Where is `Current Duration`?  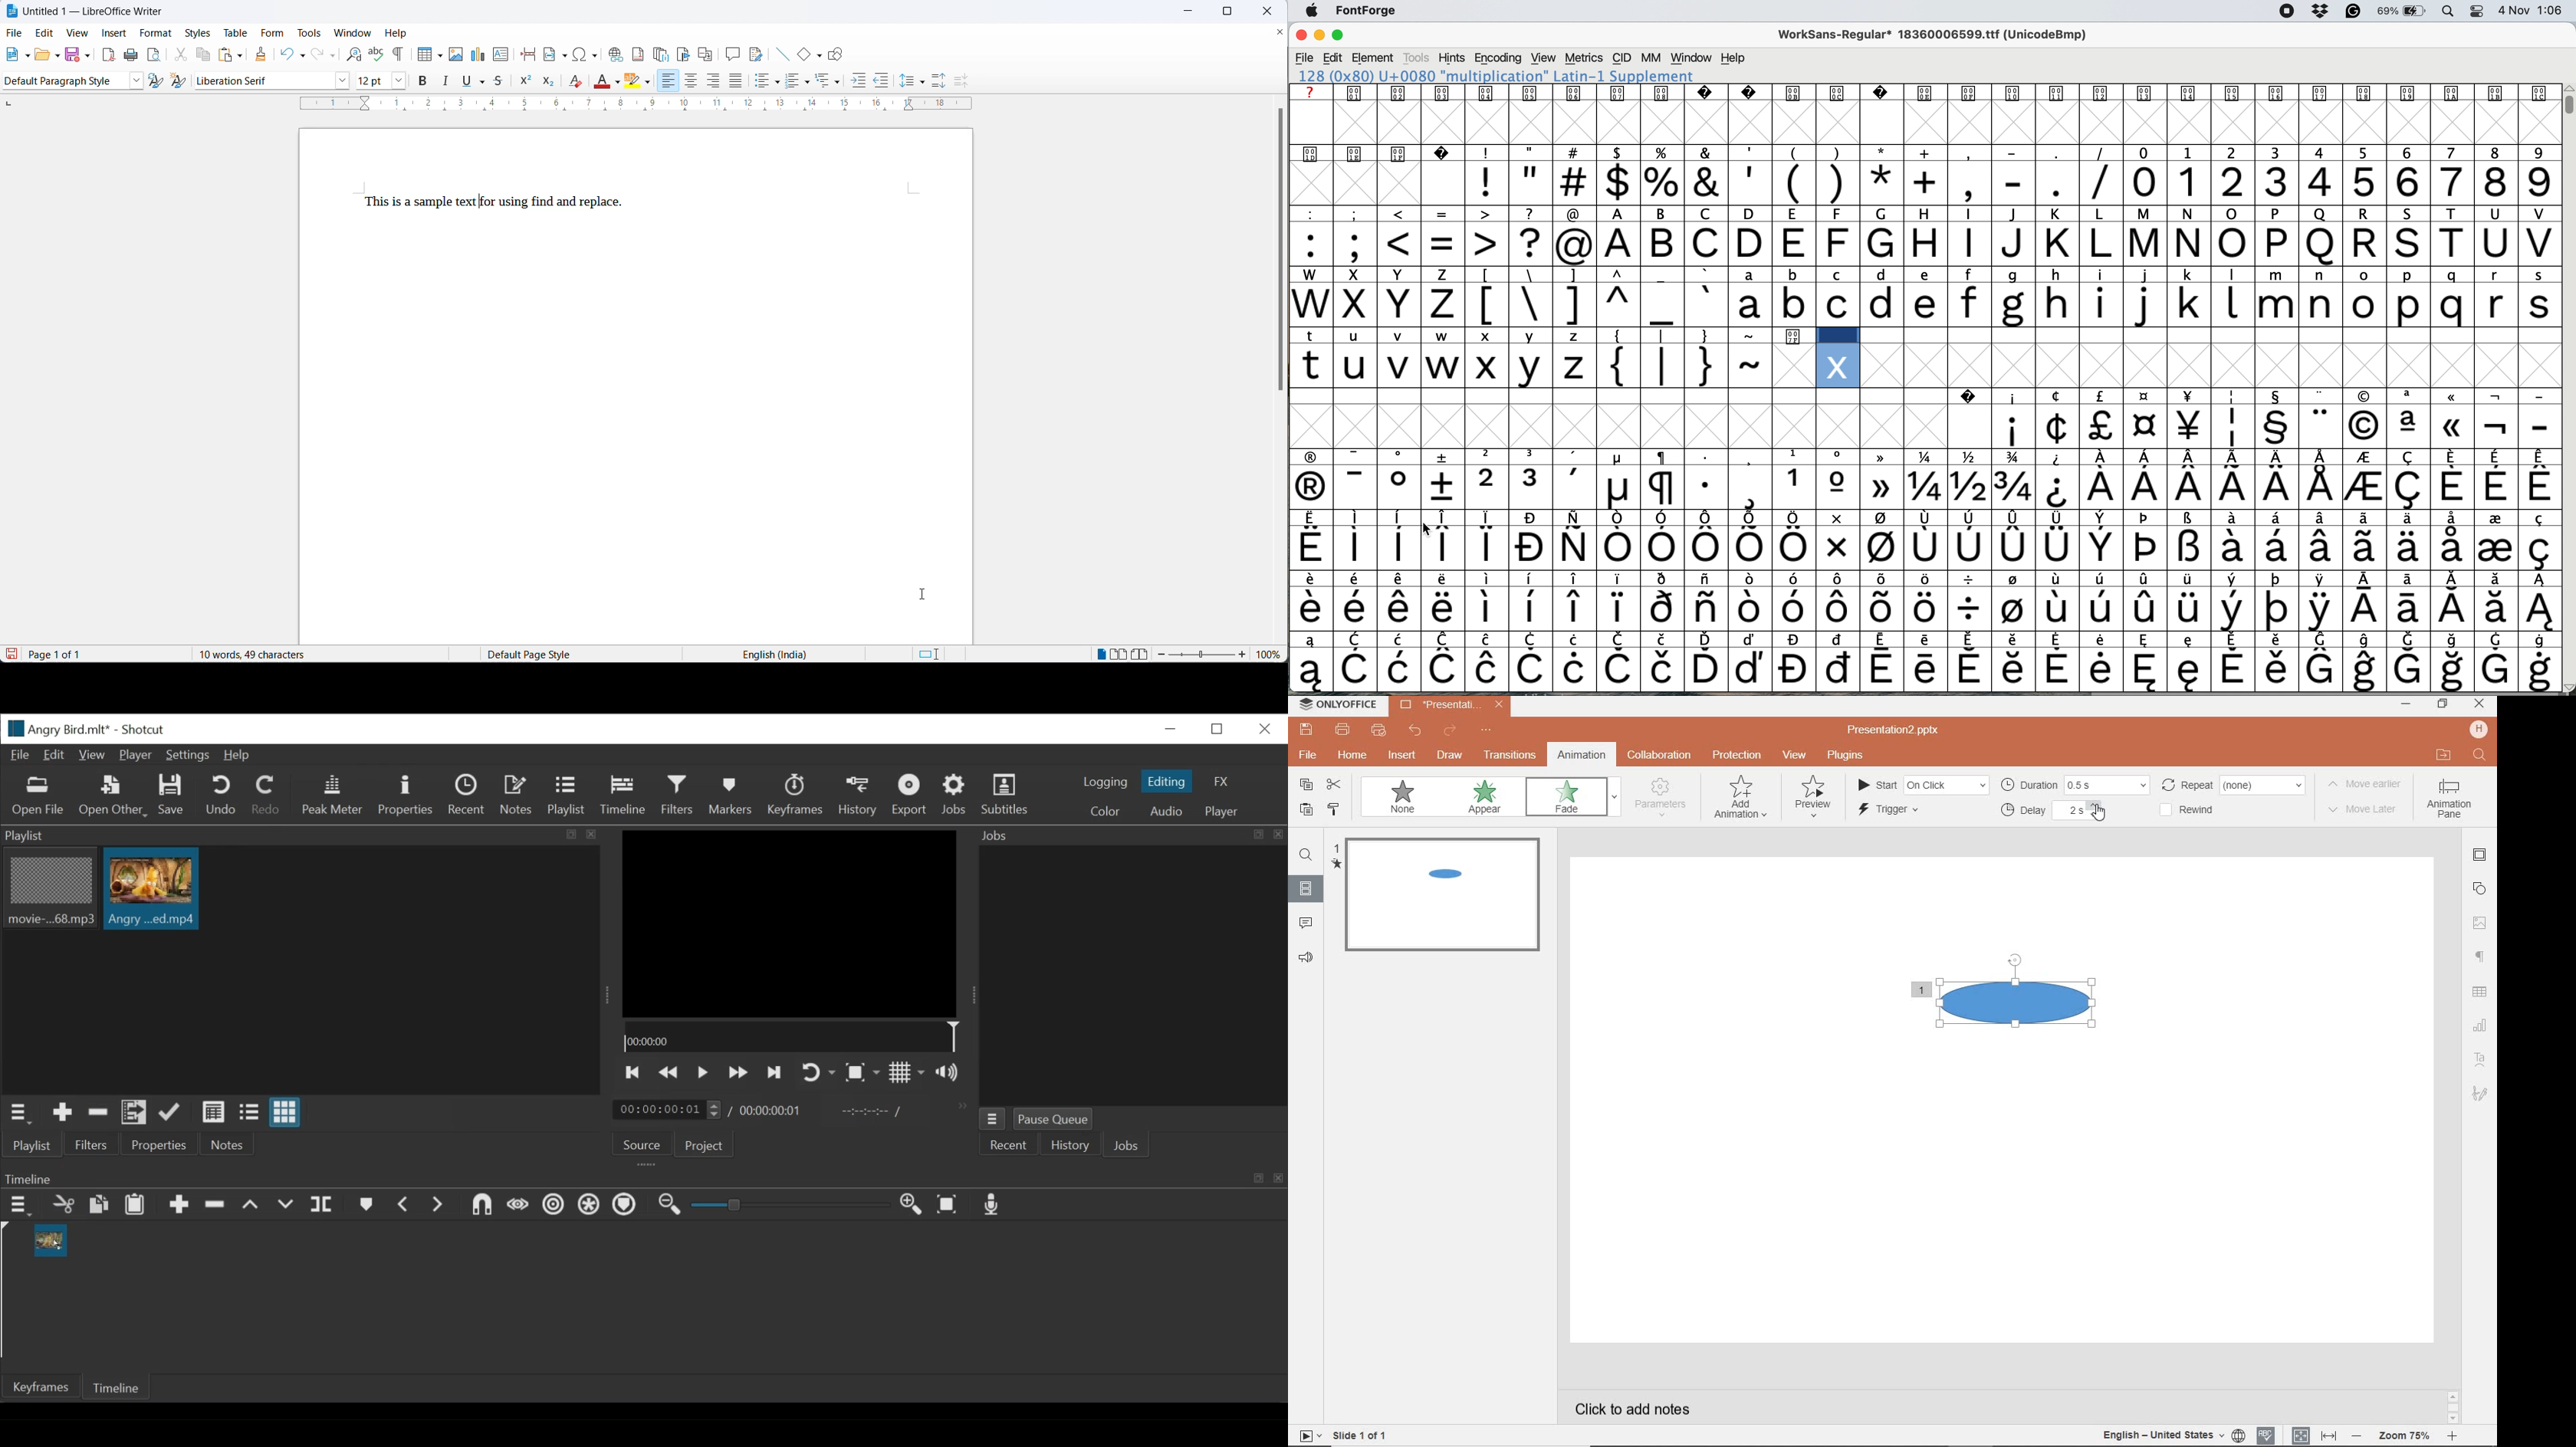 Current Duration is located at coordinates (667, 1109).